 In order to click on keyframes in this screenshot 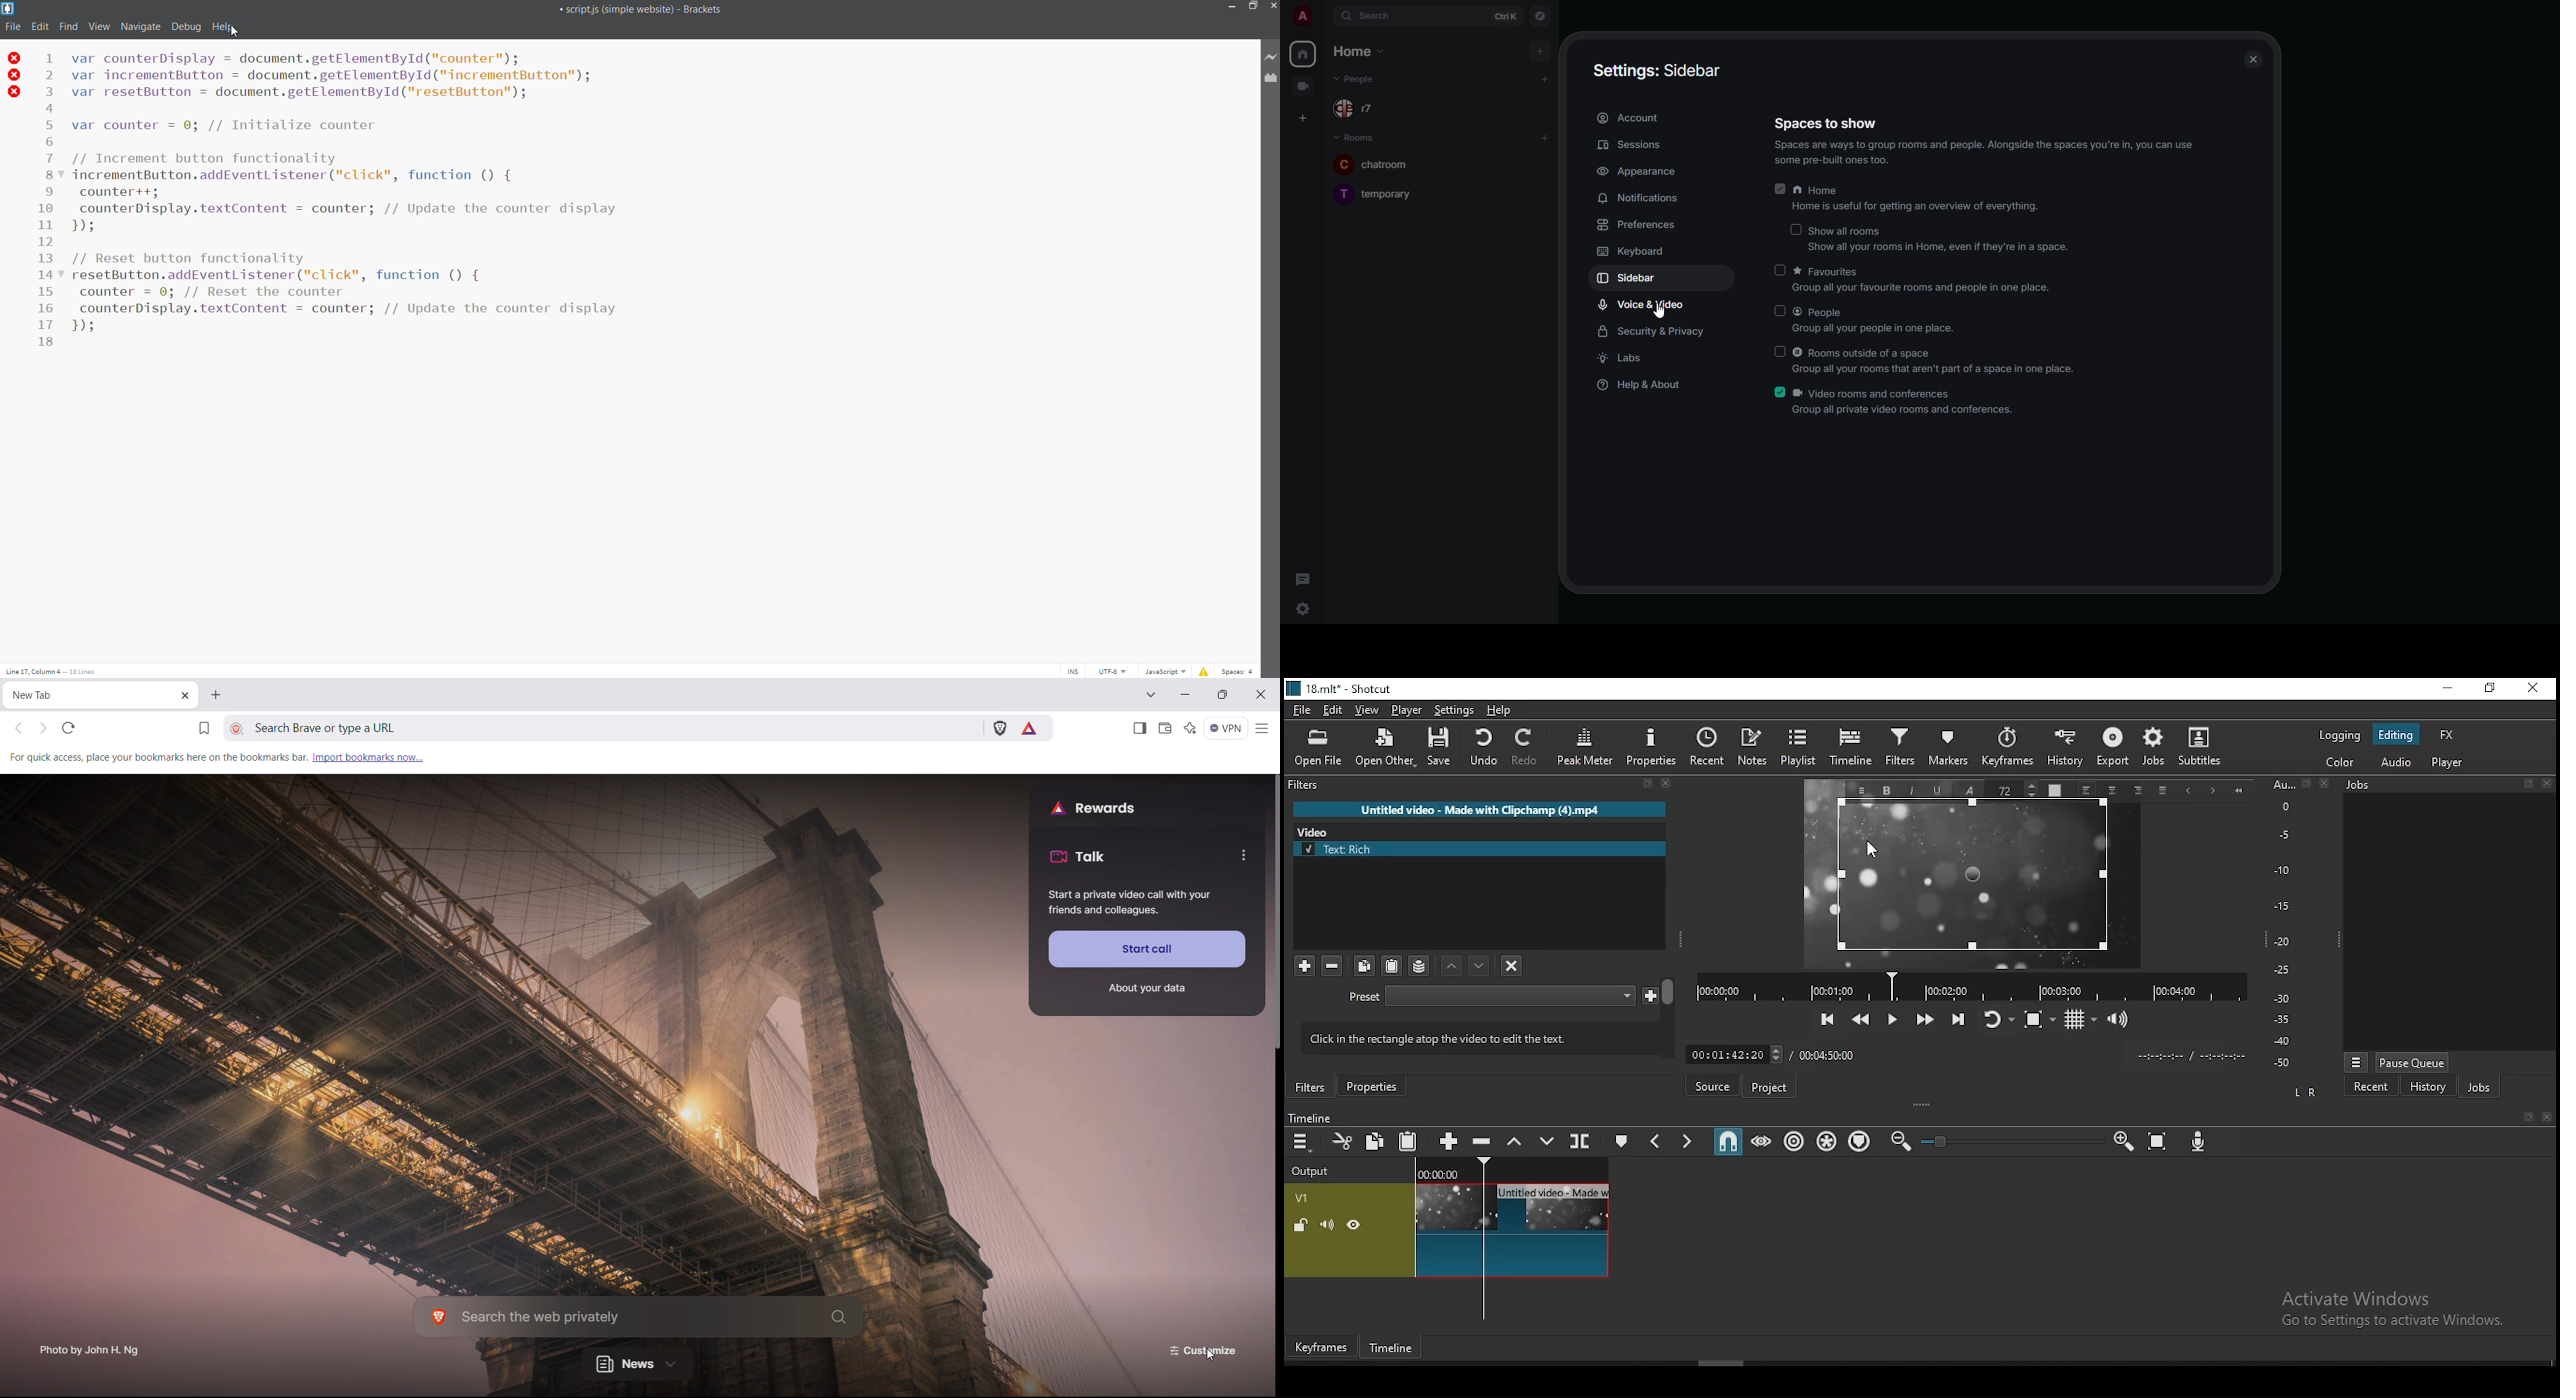, I will do `click(2004, 751)`.